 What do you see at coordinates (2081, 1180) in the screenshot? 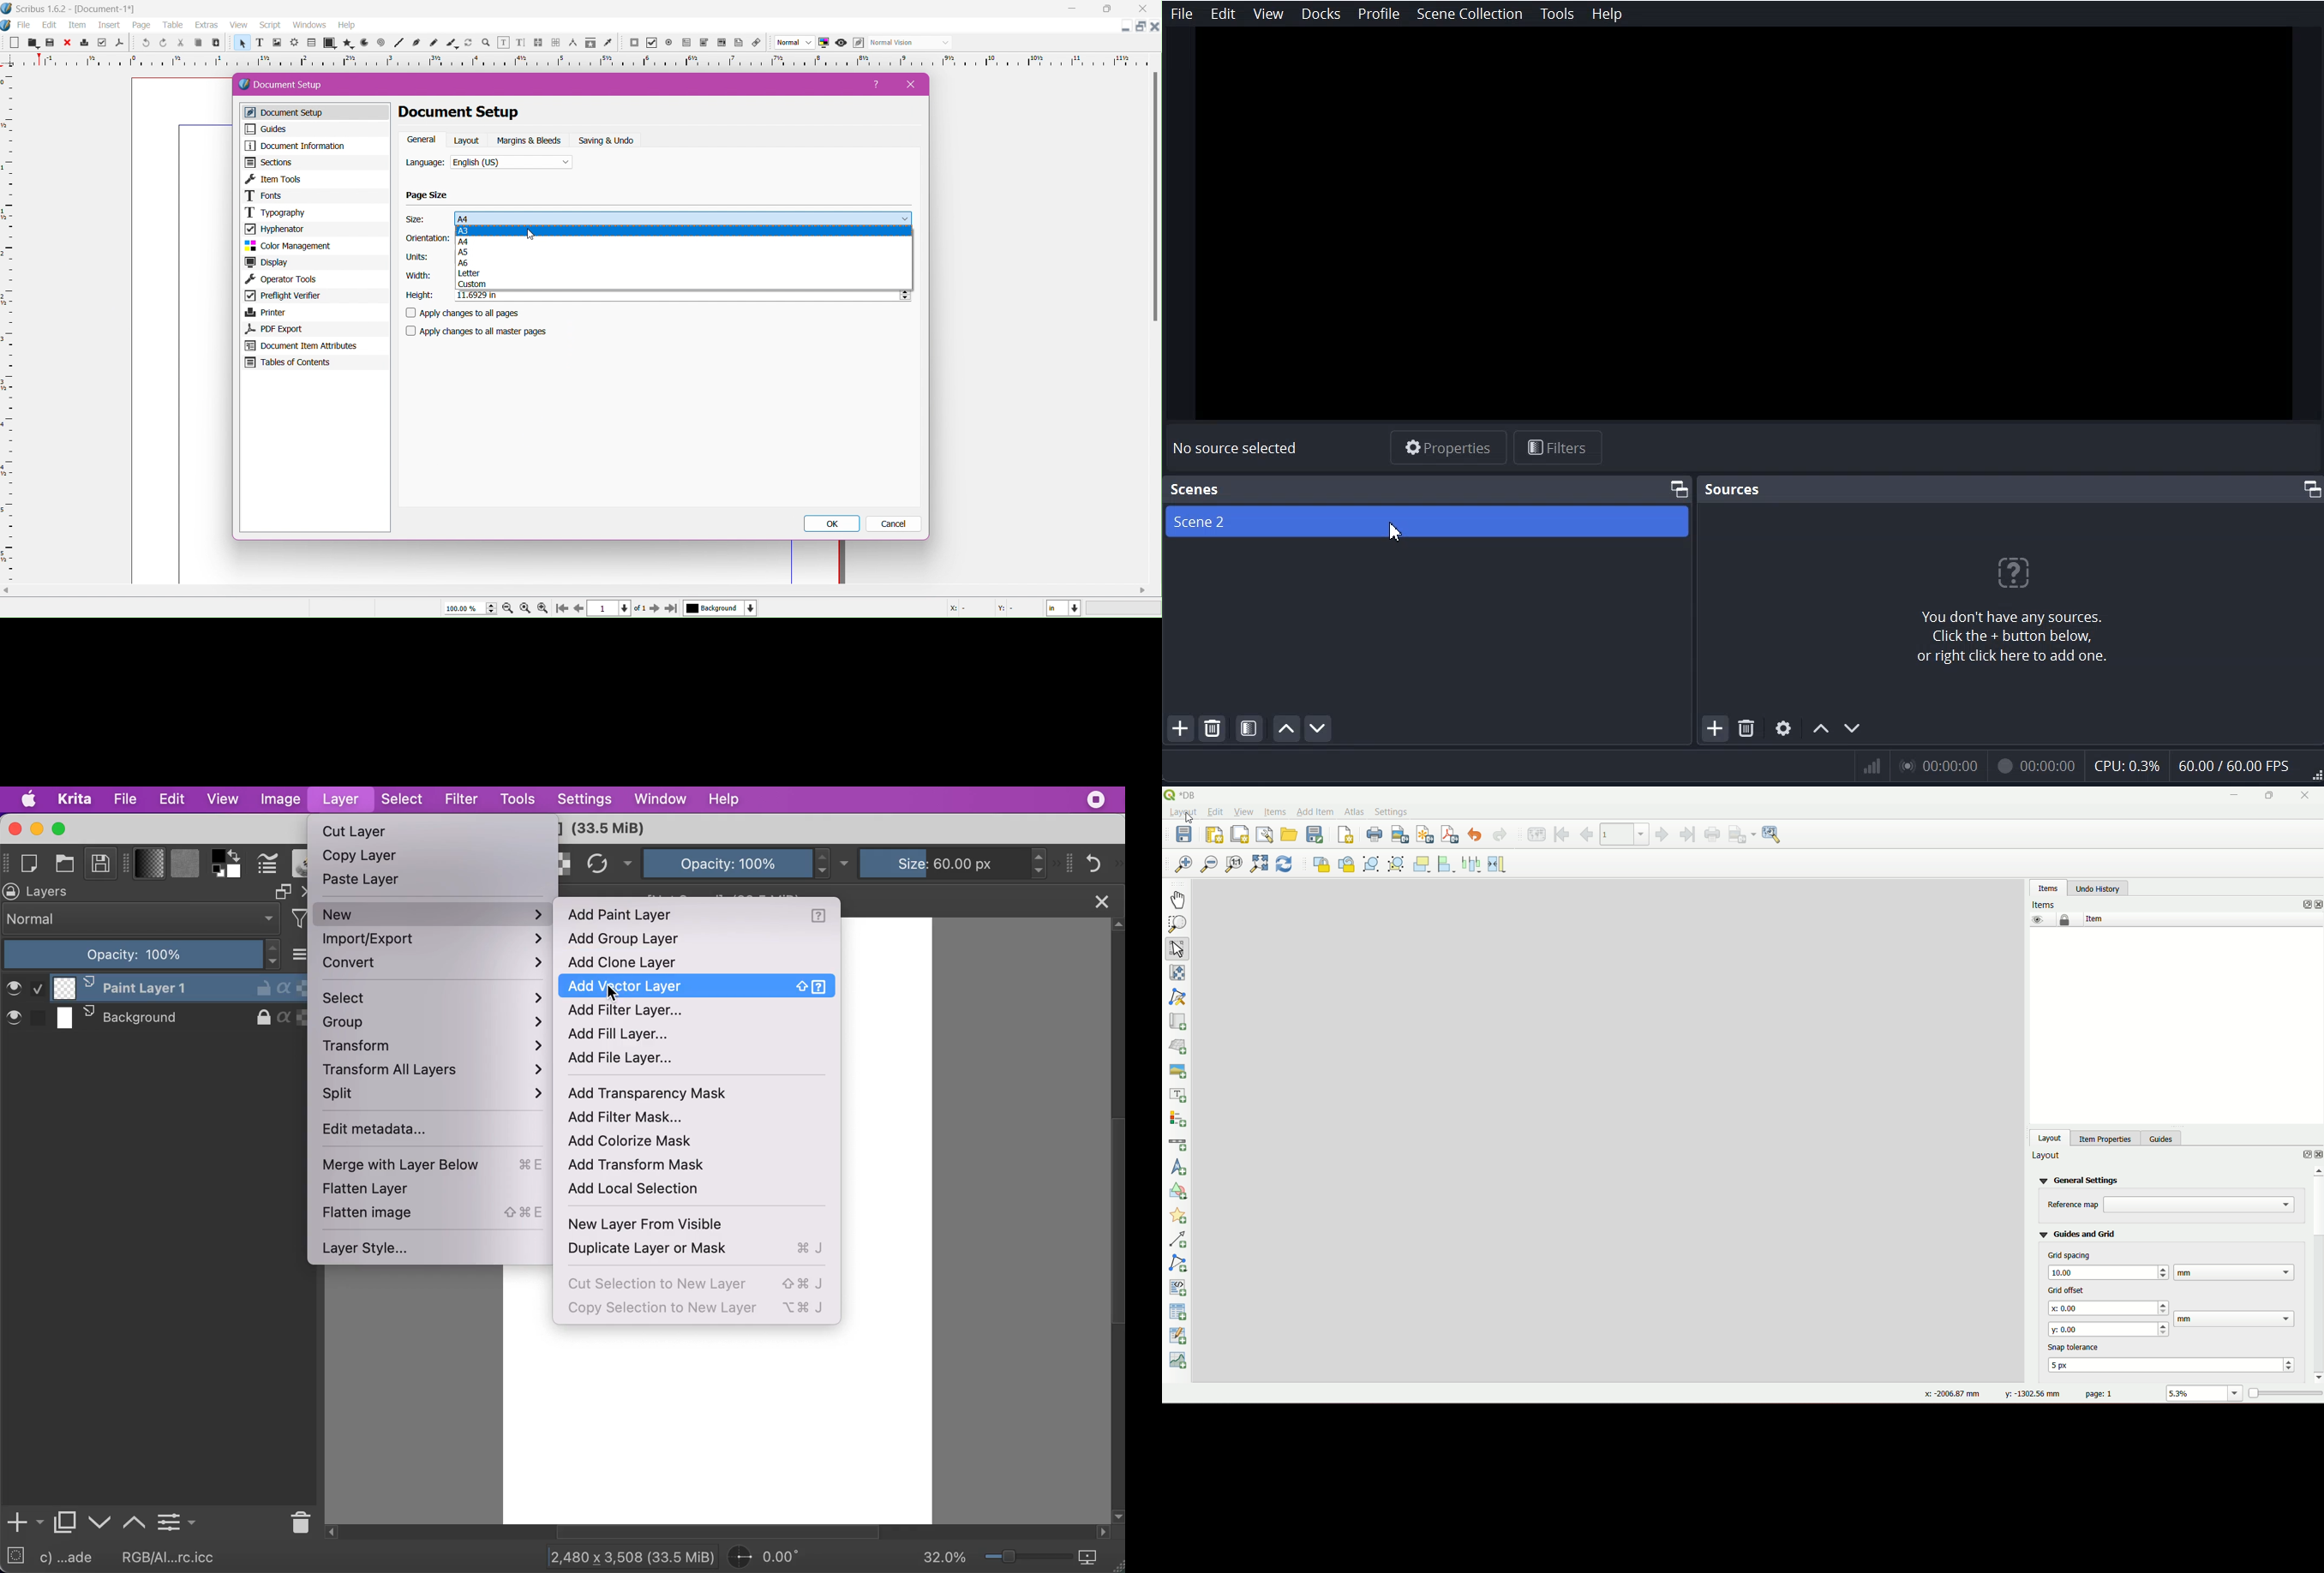
I see `general settings` at bounding box center [2081, 1180].